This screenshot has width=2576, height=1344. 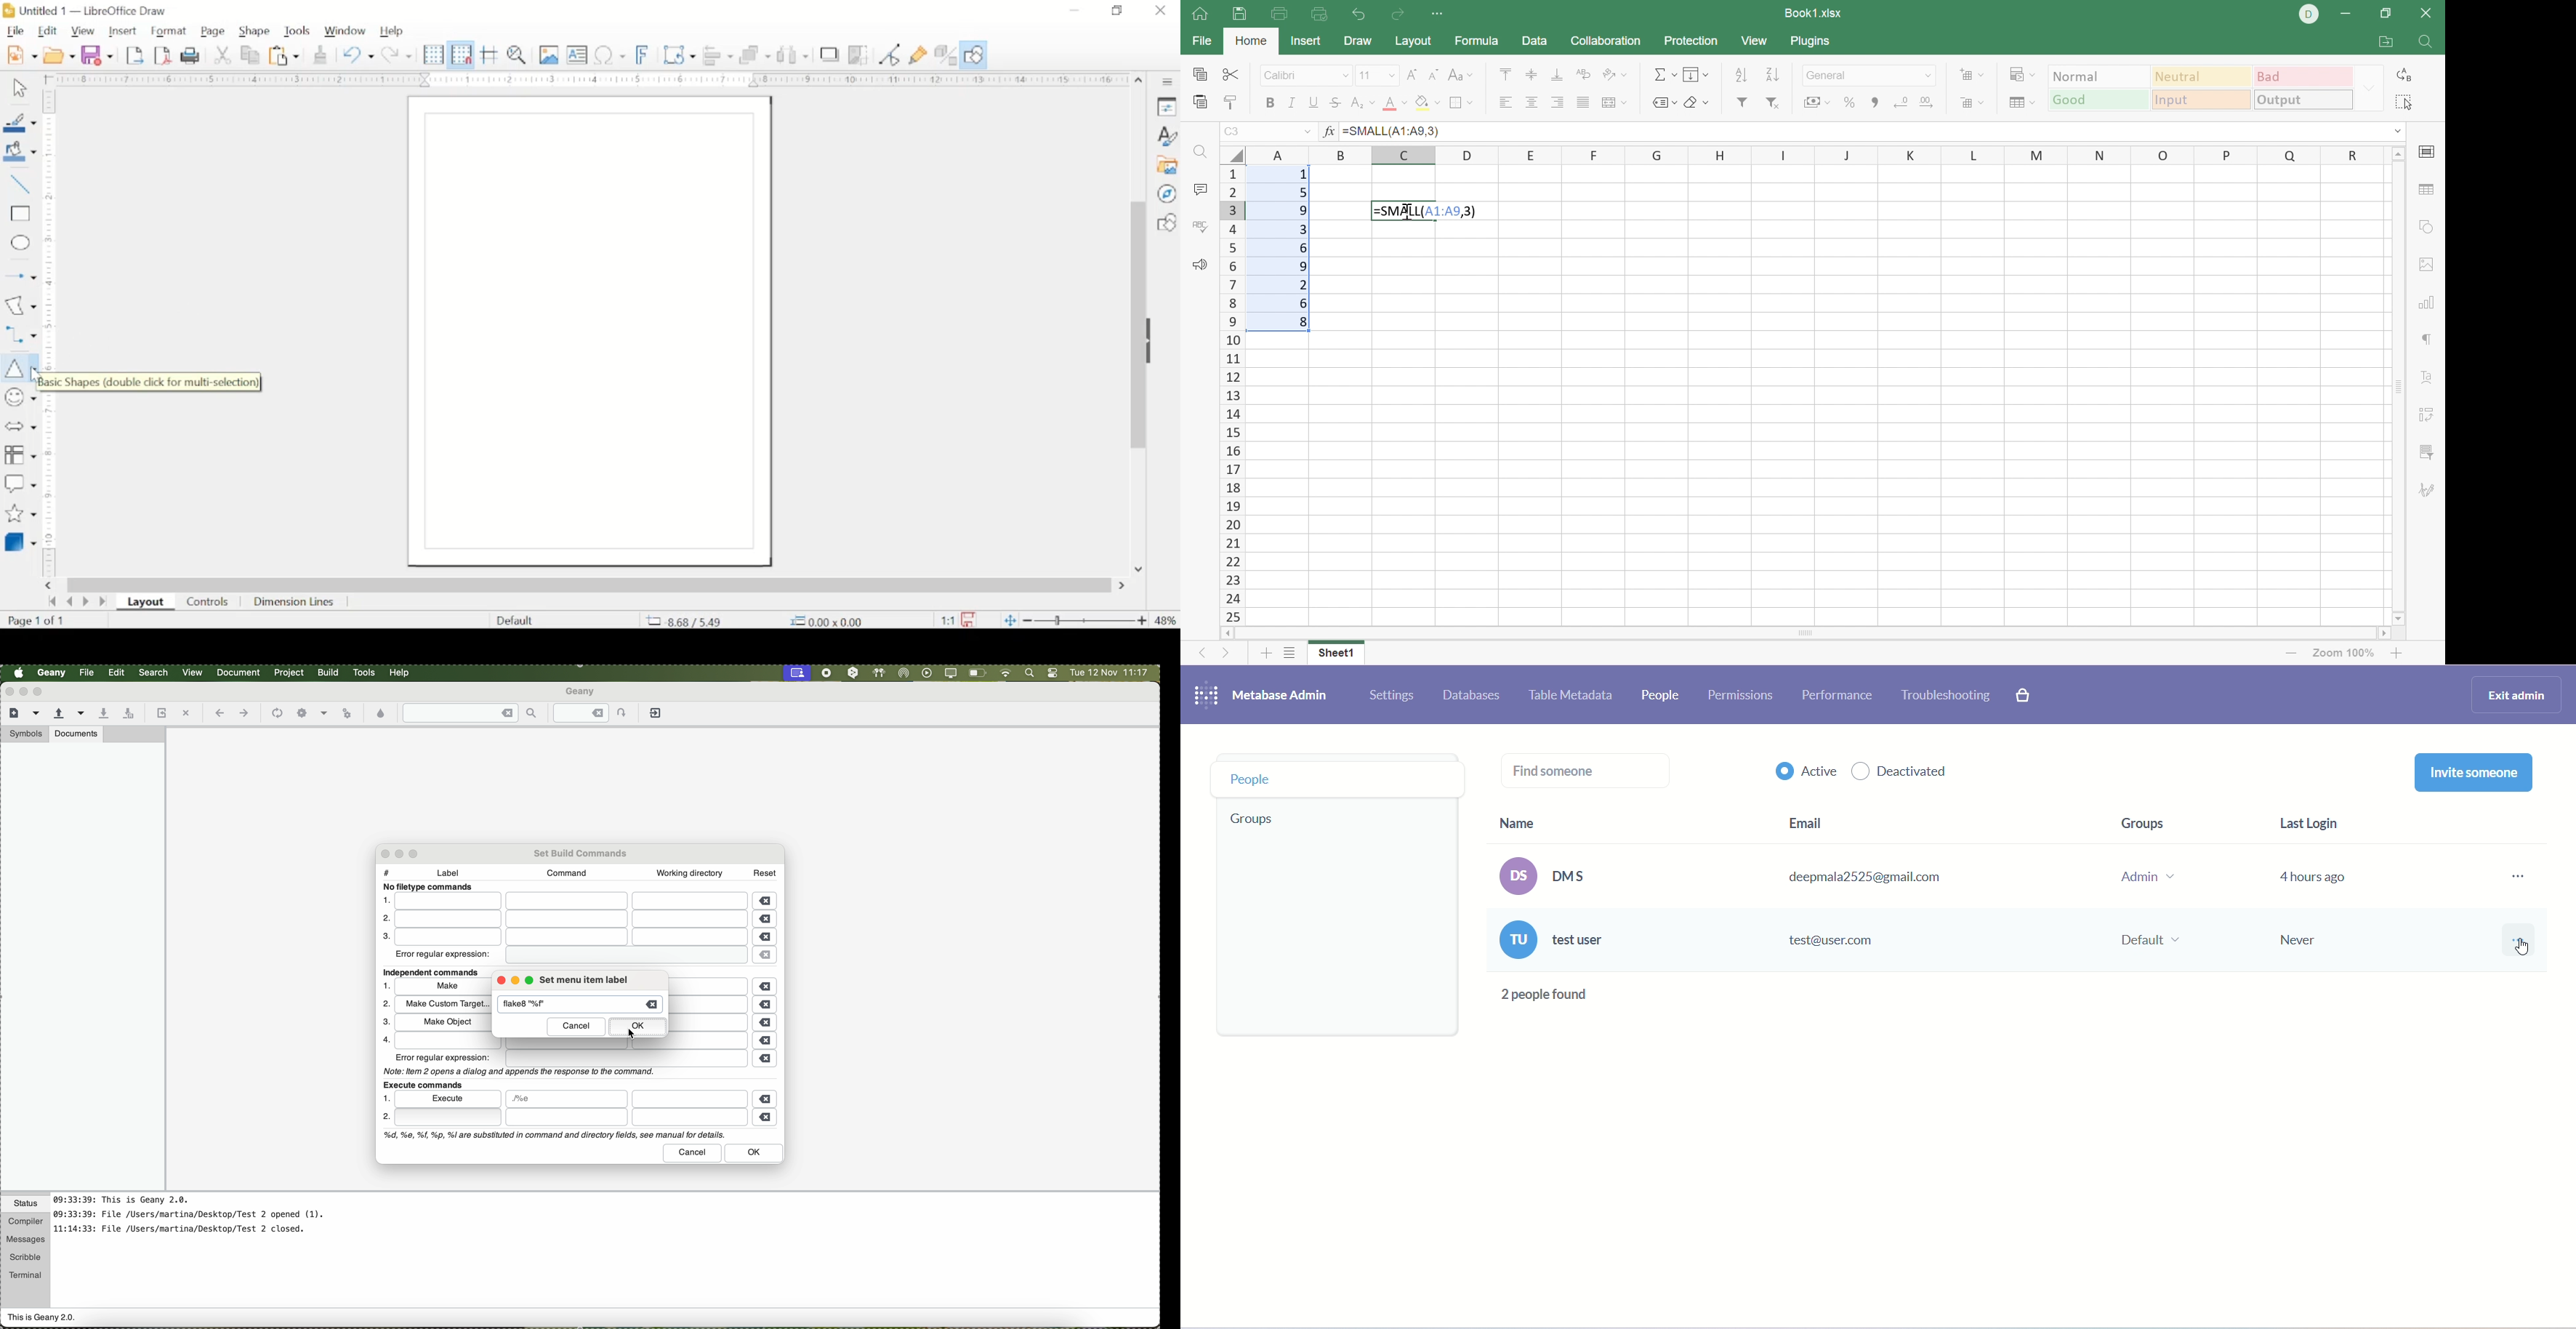 What do you see at coordinates (461, 55) in the screenshot?
I see `snap to grid` at bounding box center [461, 55].